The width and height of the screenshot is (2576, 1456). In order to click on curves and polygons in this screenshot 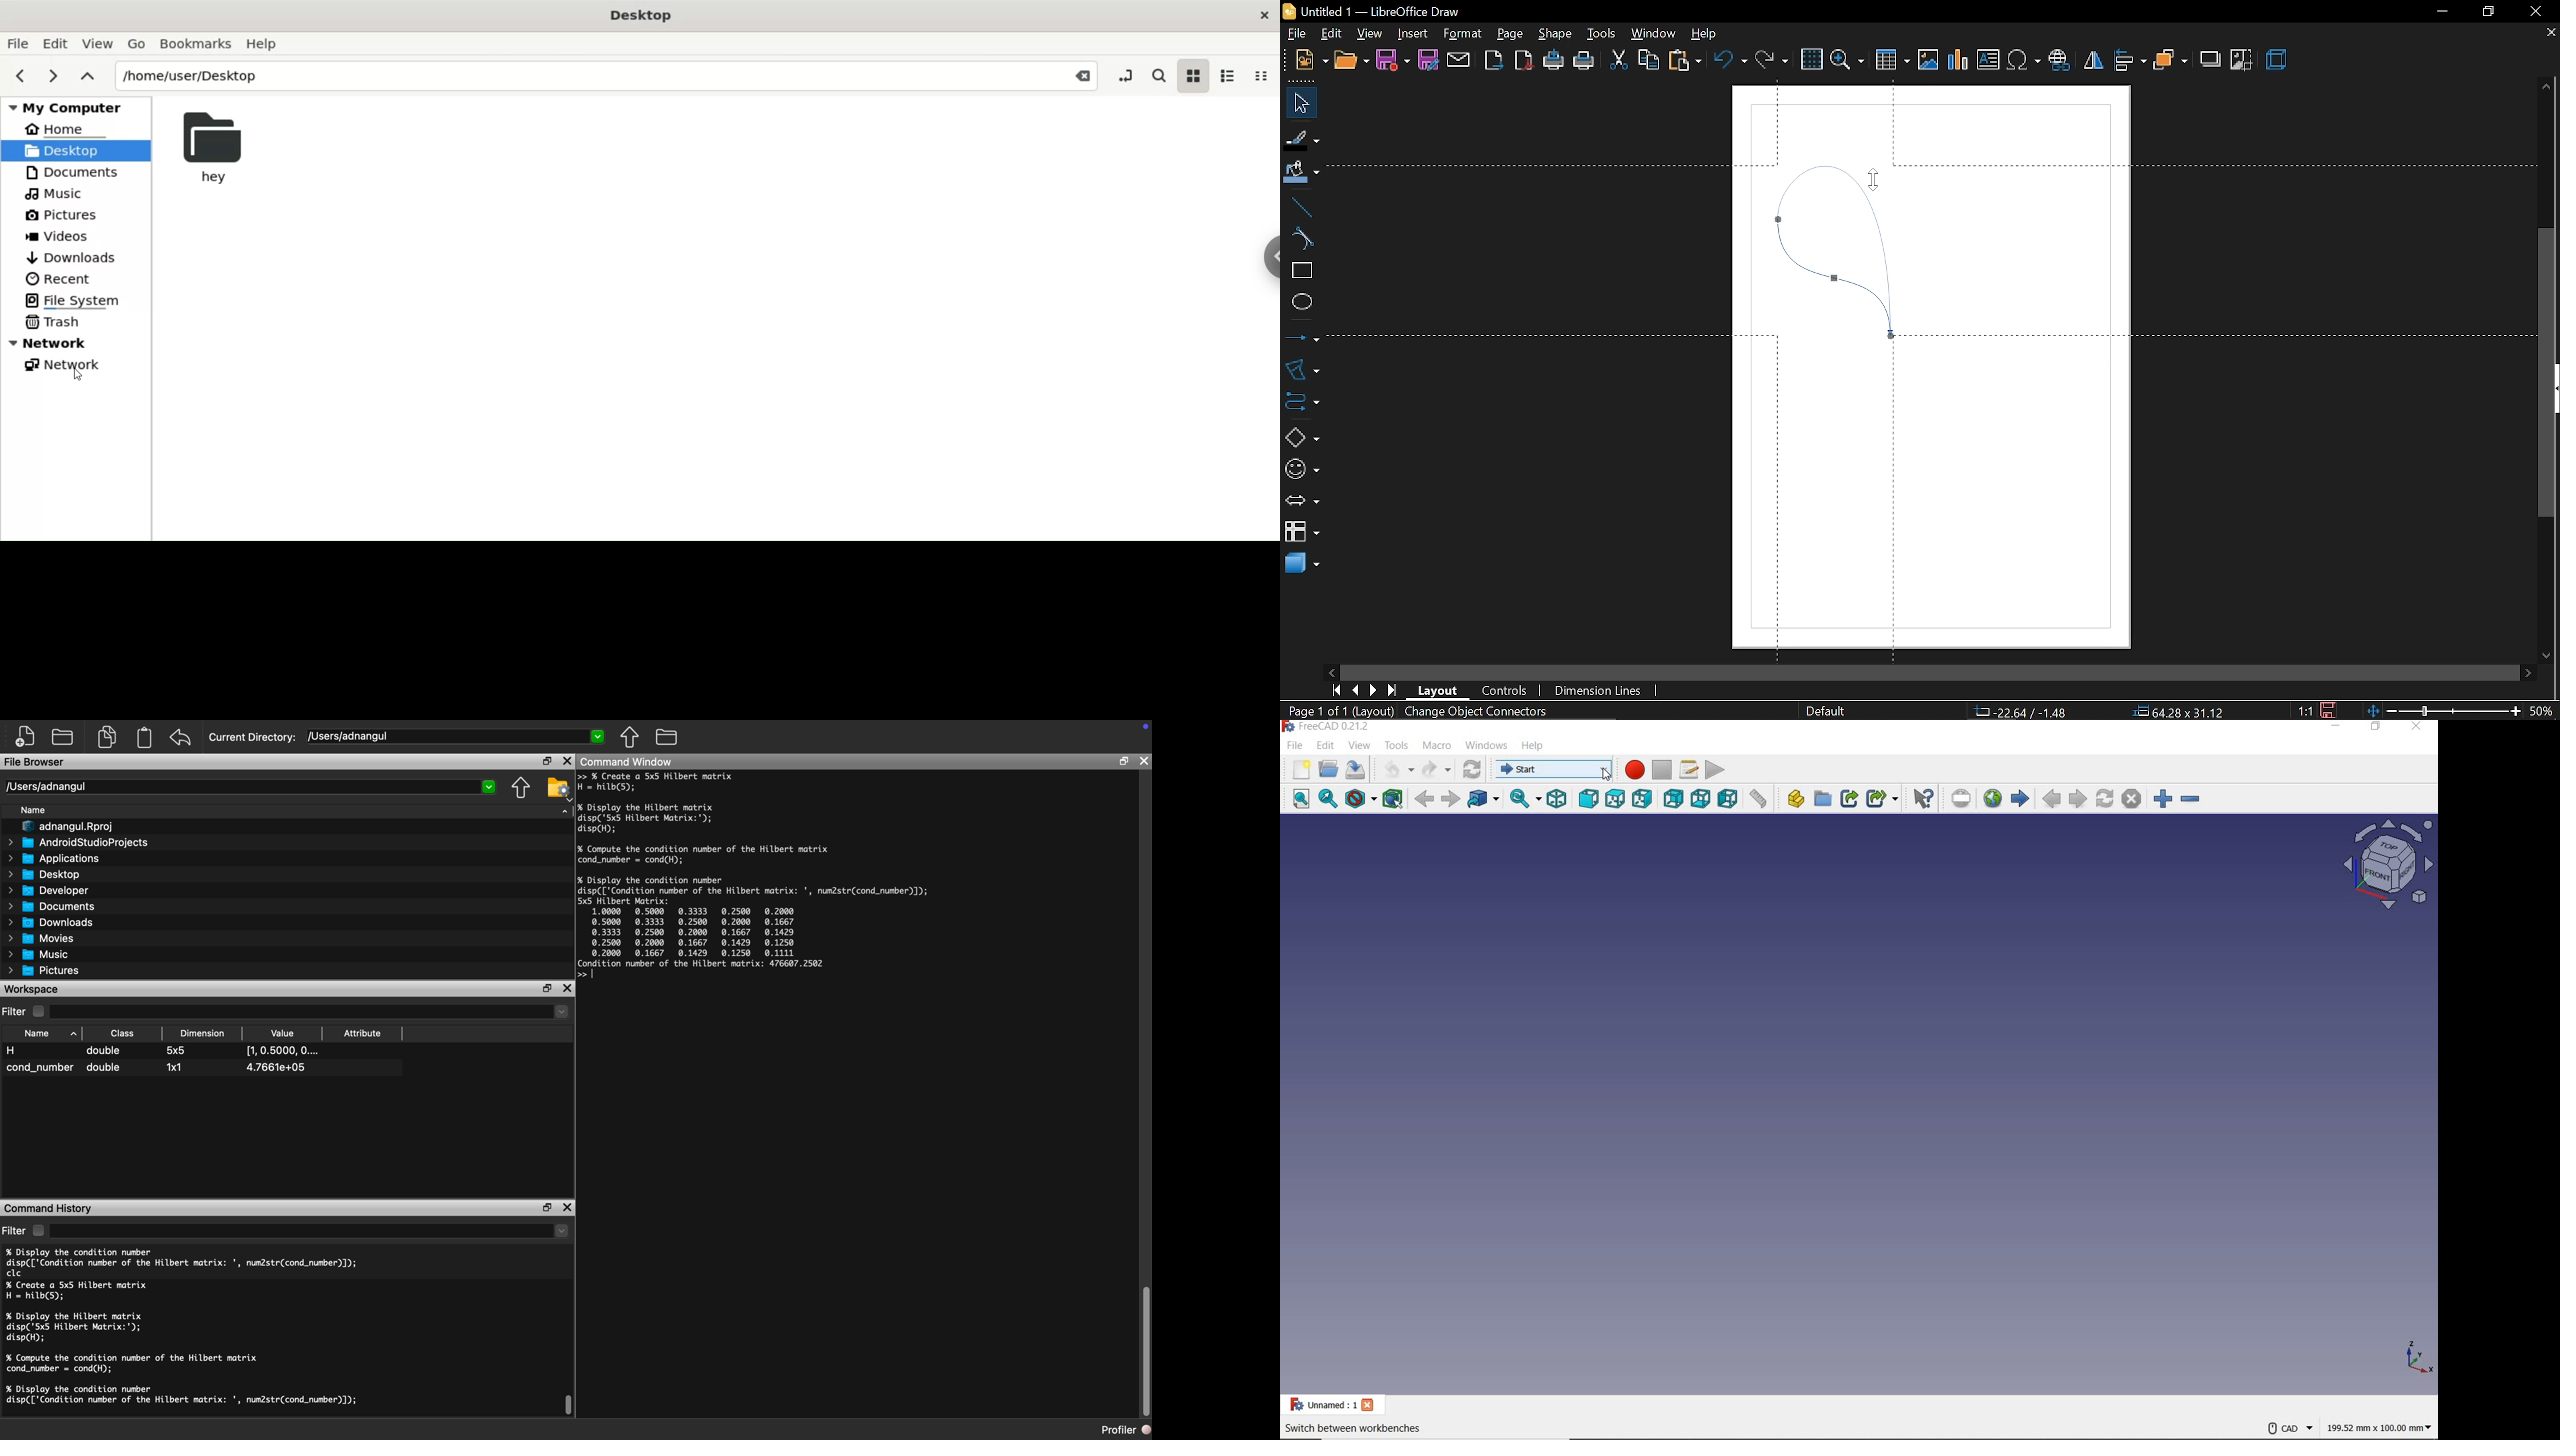, I will do `click(1300, 369)`.